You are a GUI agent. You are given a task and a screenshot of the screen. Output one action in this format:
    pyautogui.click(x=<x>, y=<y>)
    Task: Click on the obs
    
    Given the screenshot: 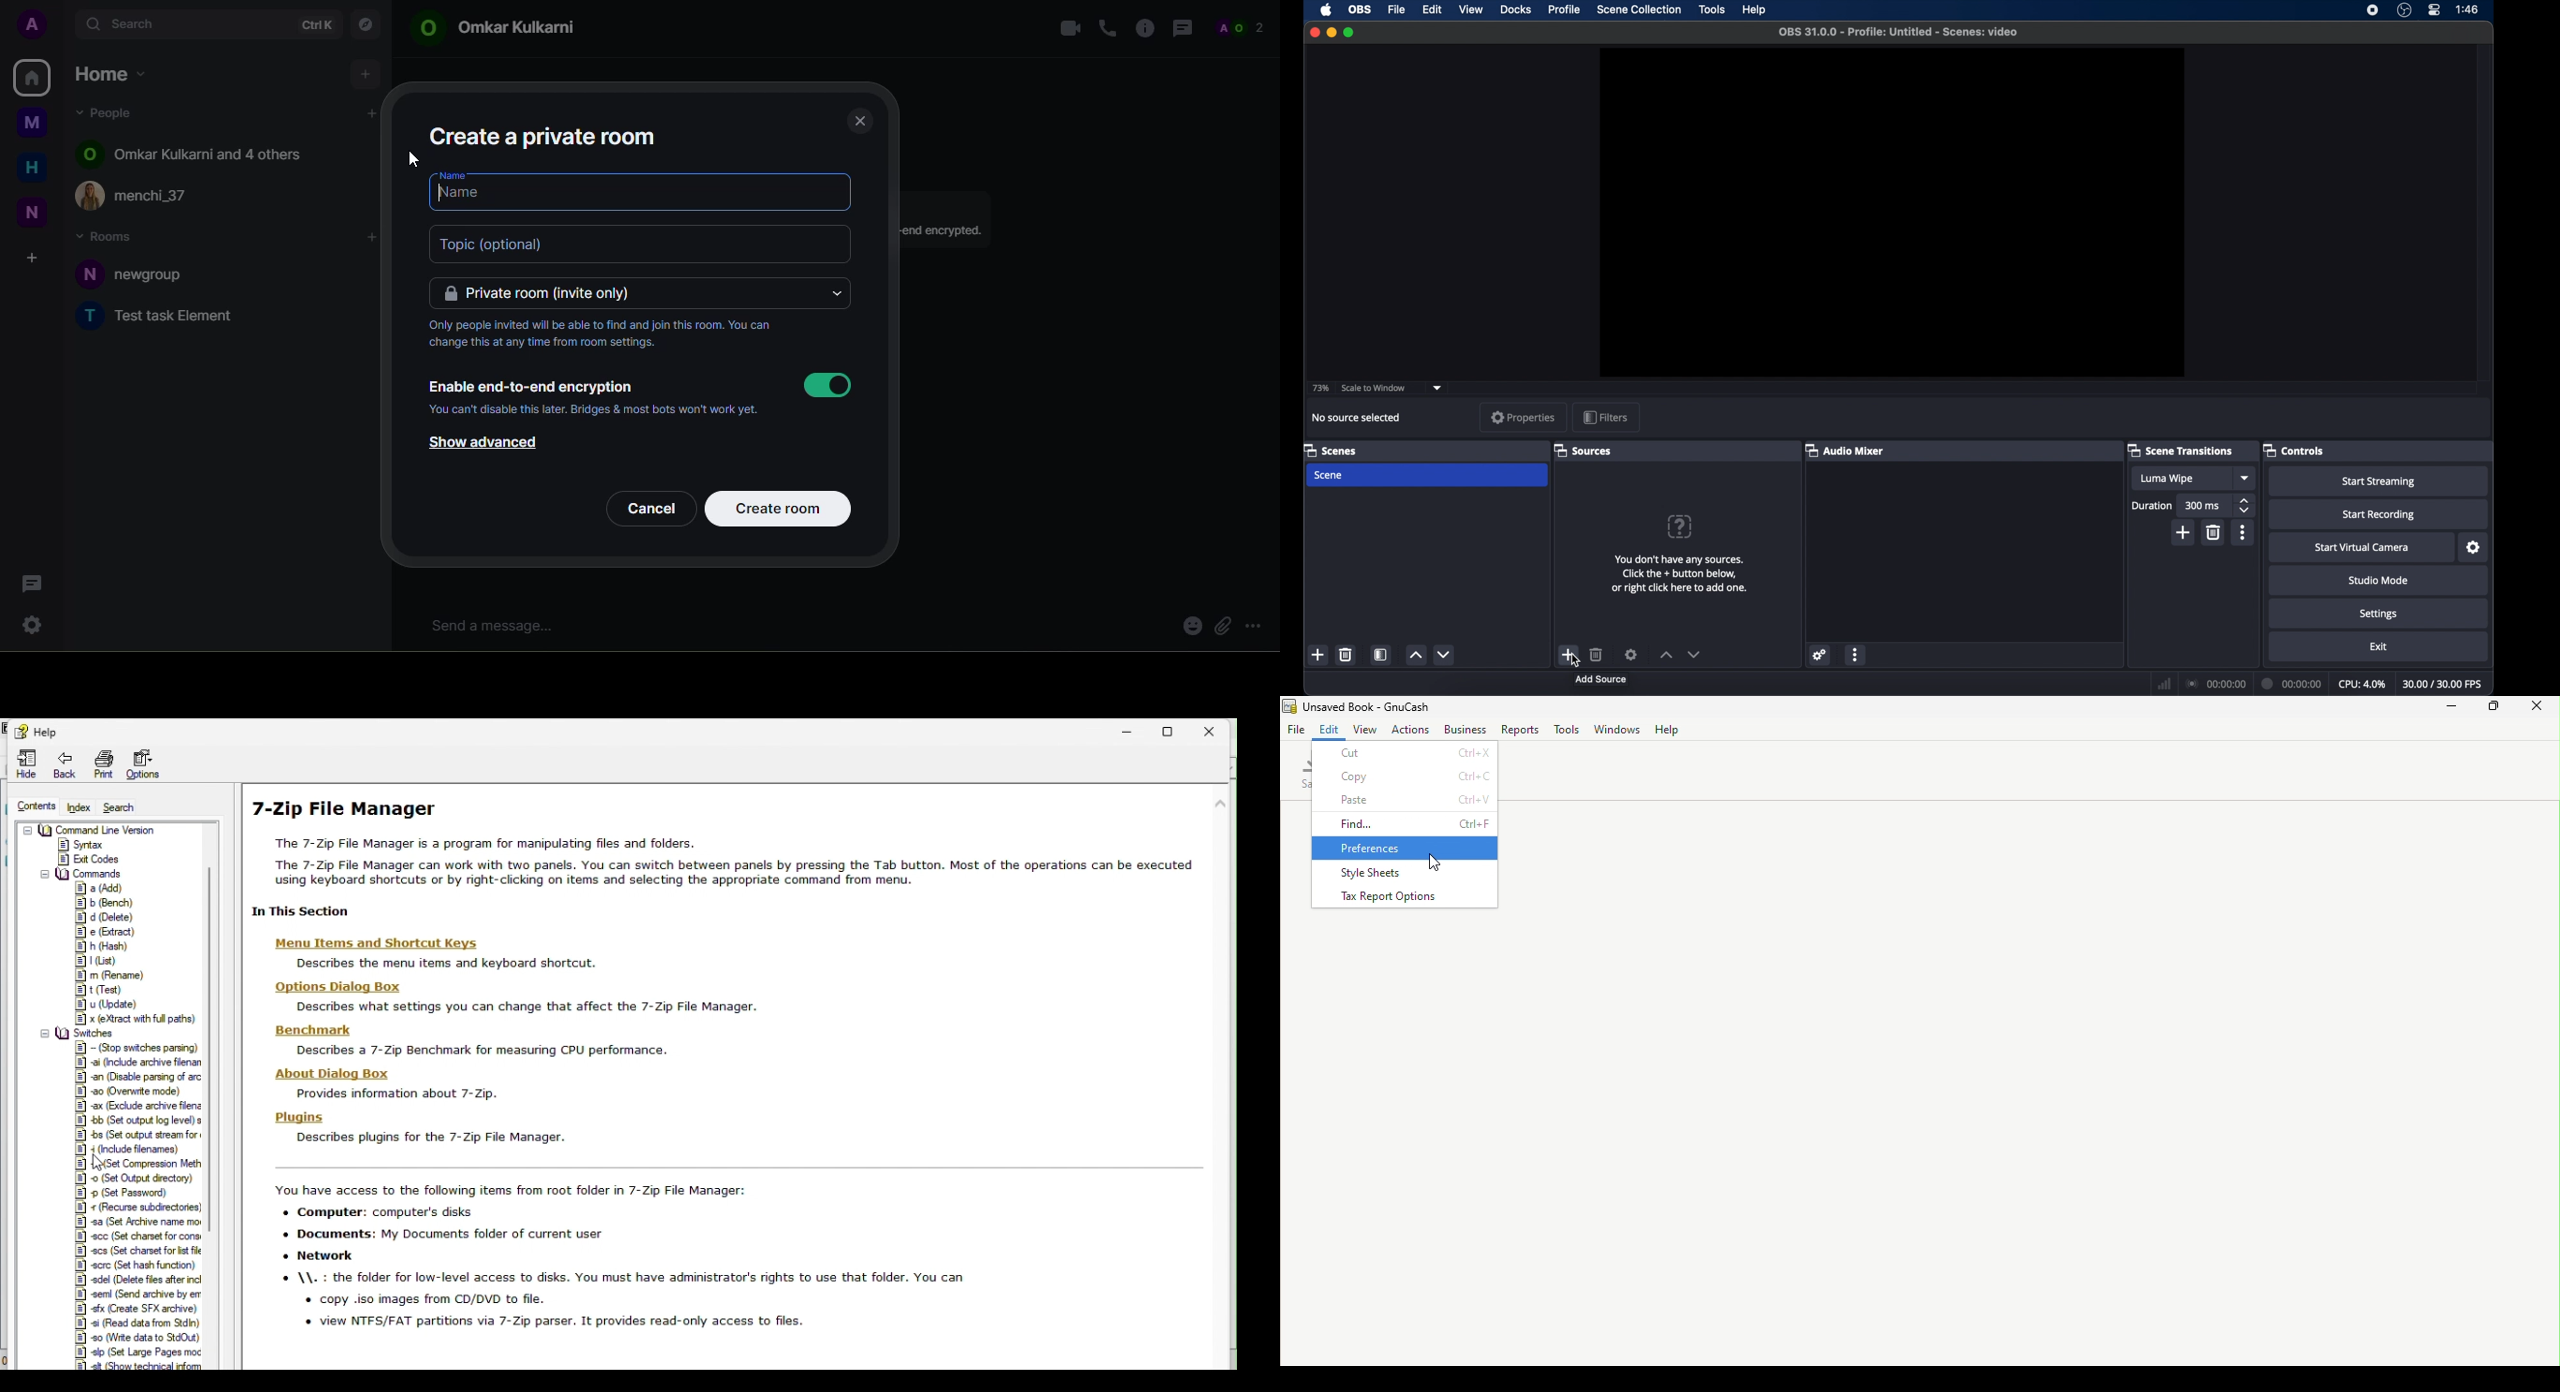 What is the action you would take?
    pyautogui.click(x=1361, y=10)
    